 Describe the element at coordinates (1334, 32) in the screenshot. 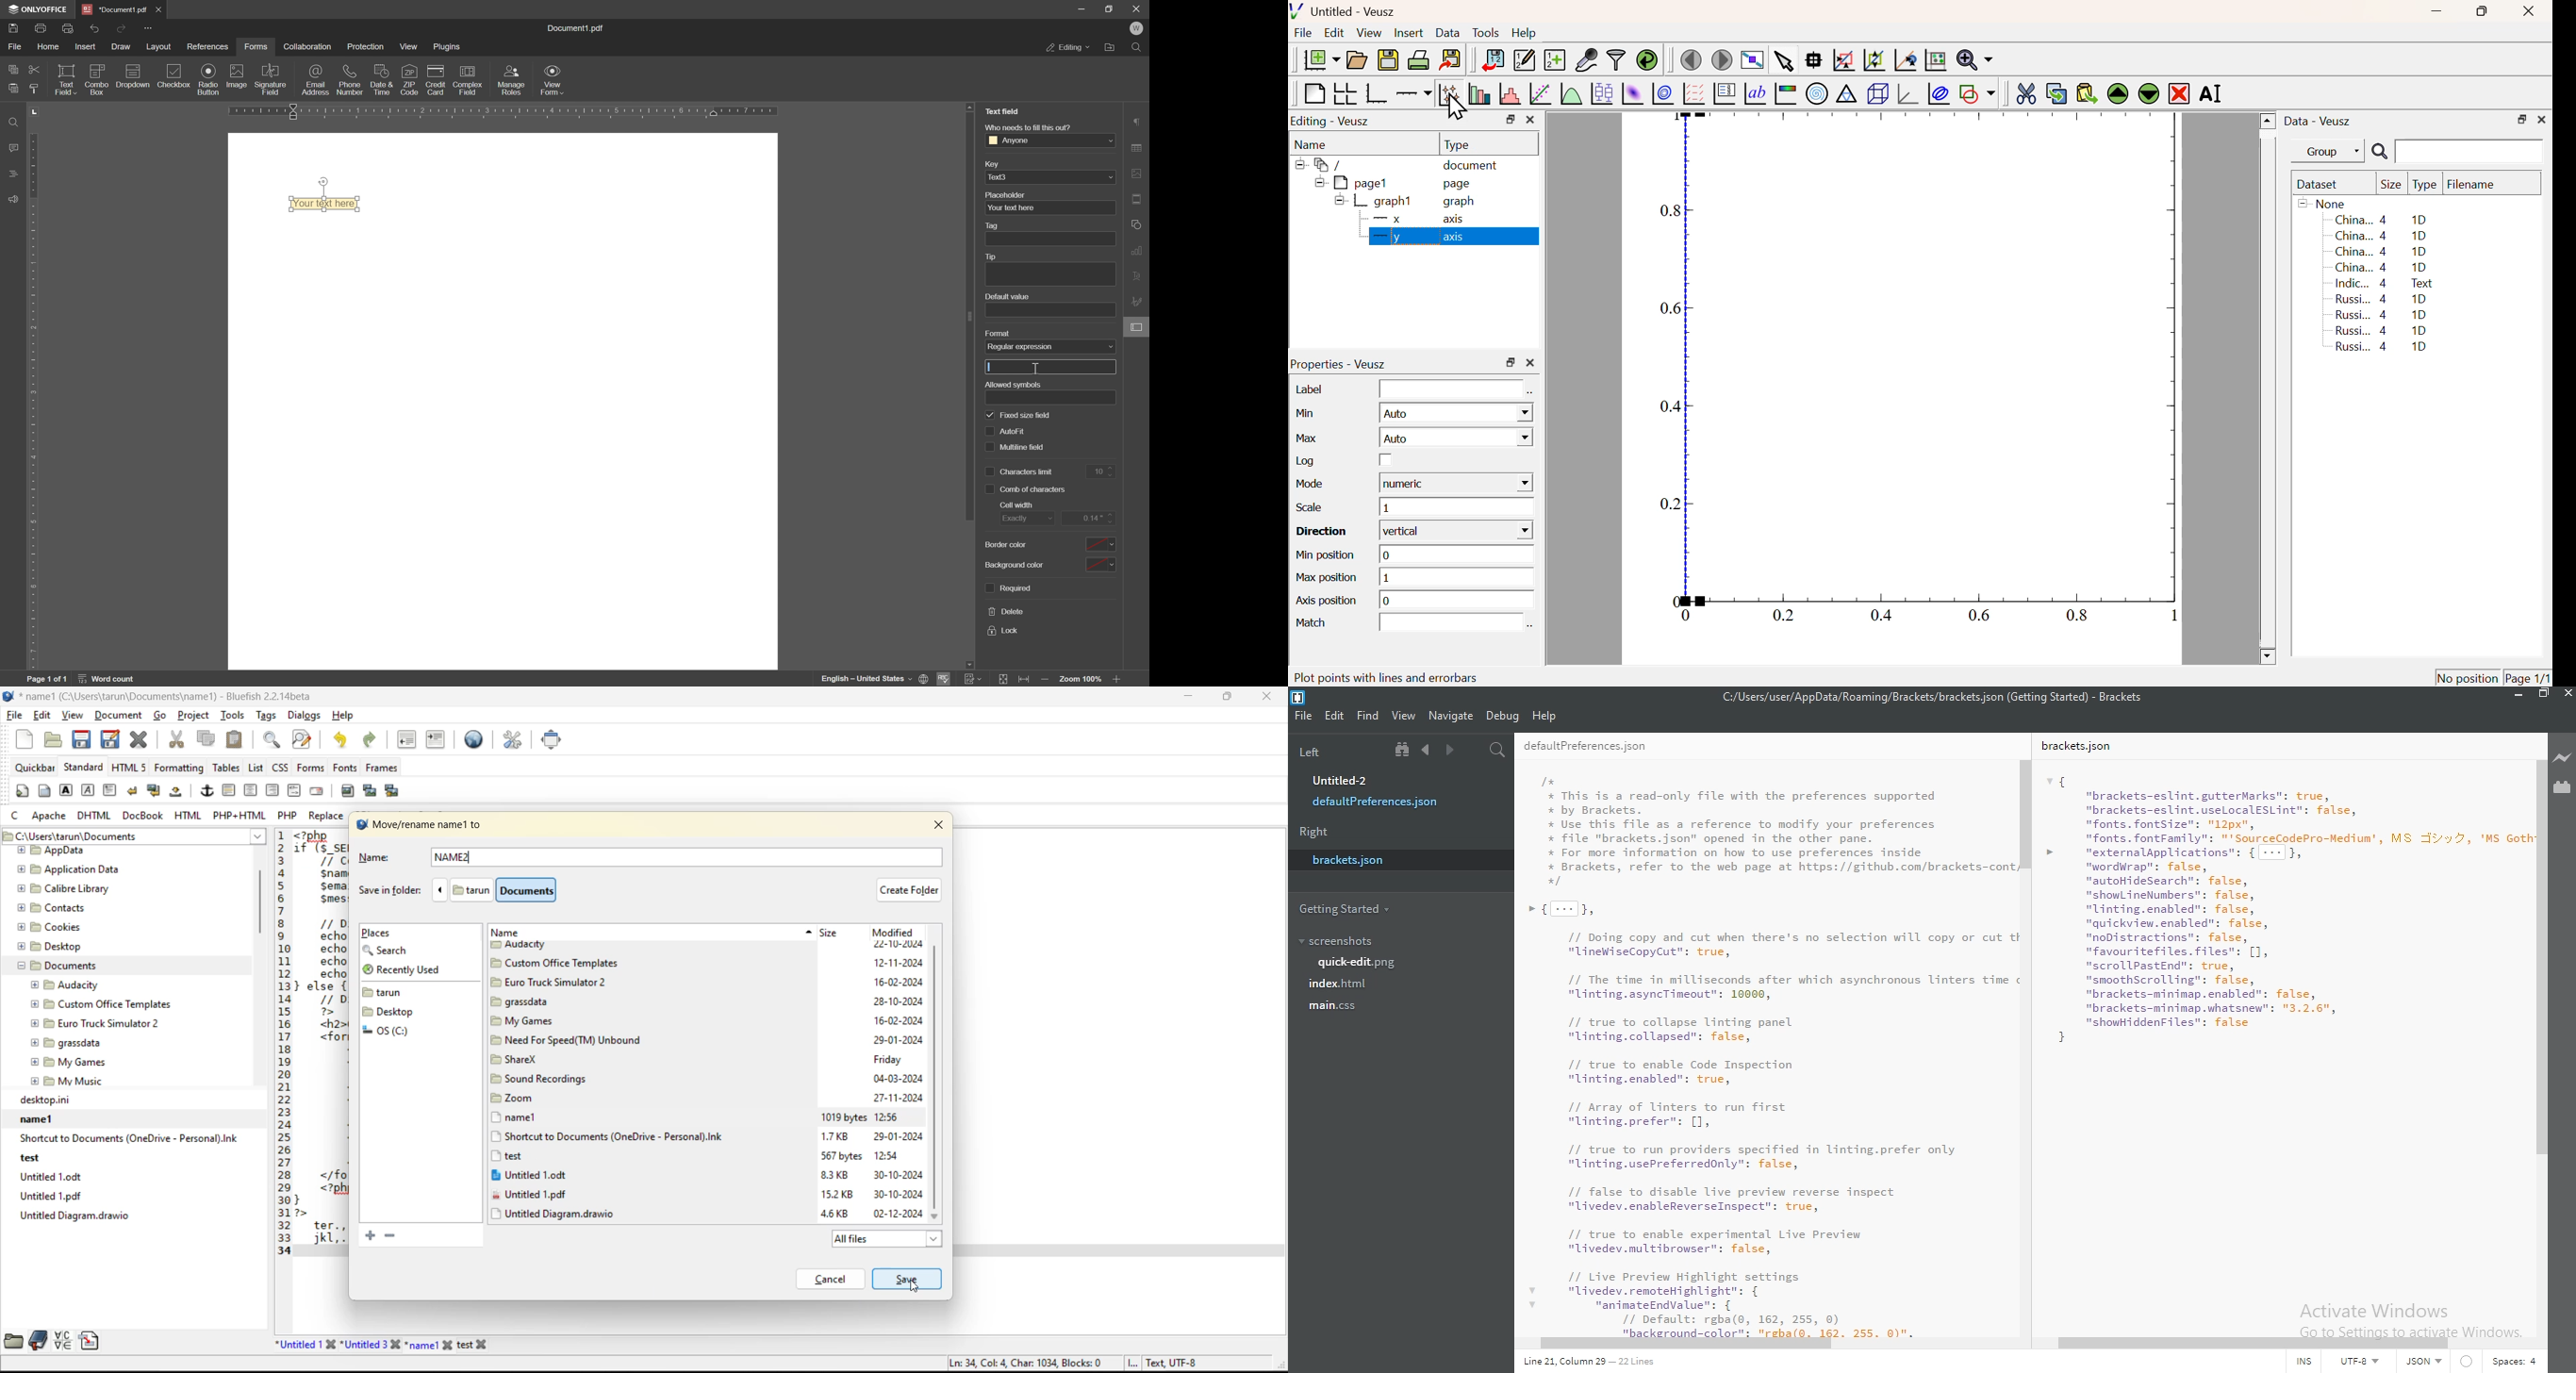

I see `Edit` at that location.